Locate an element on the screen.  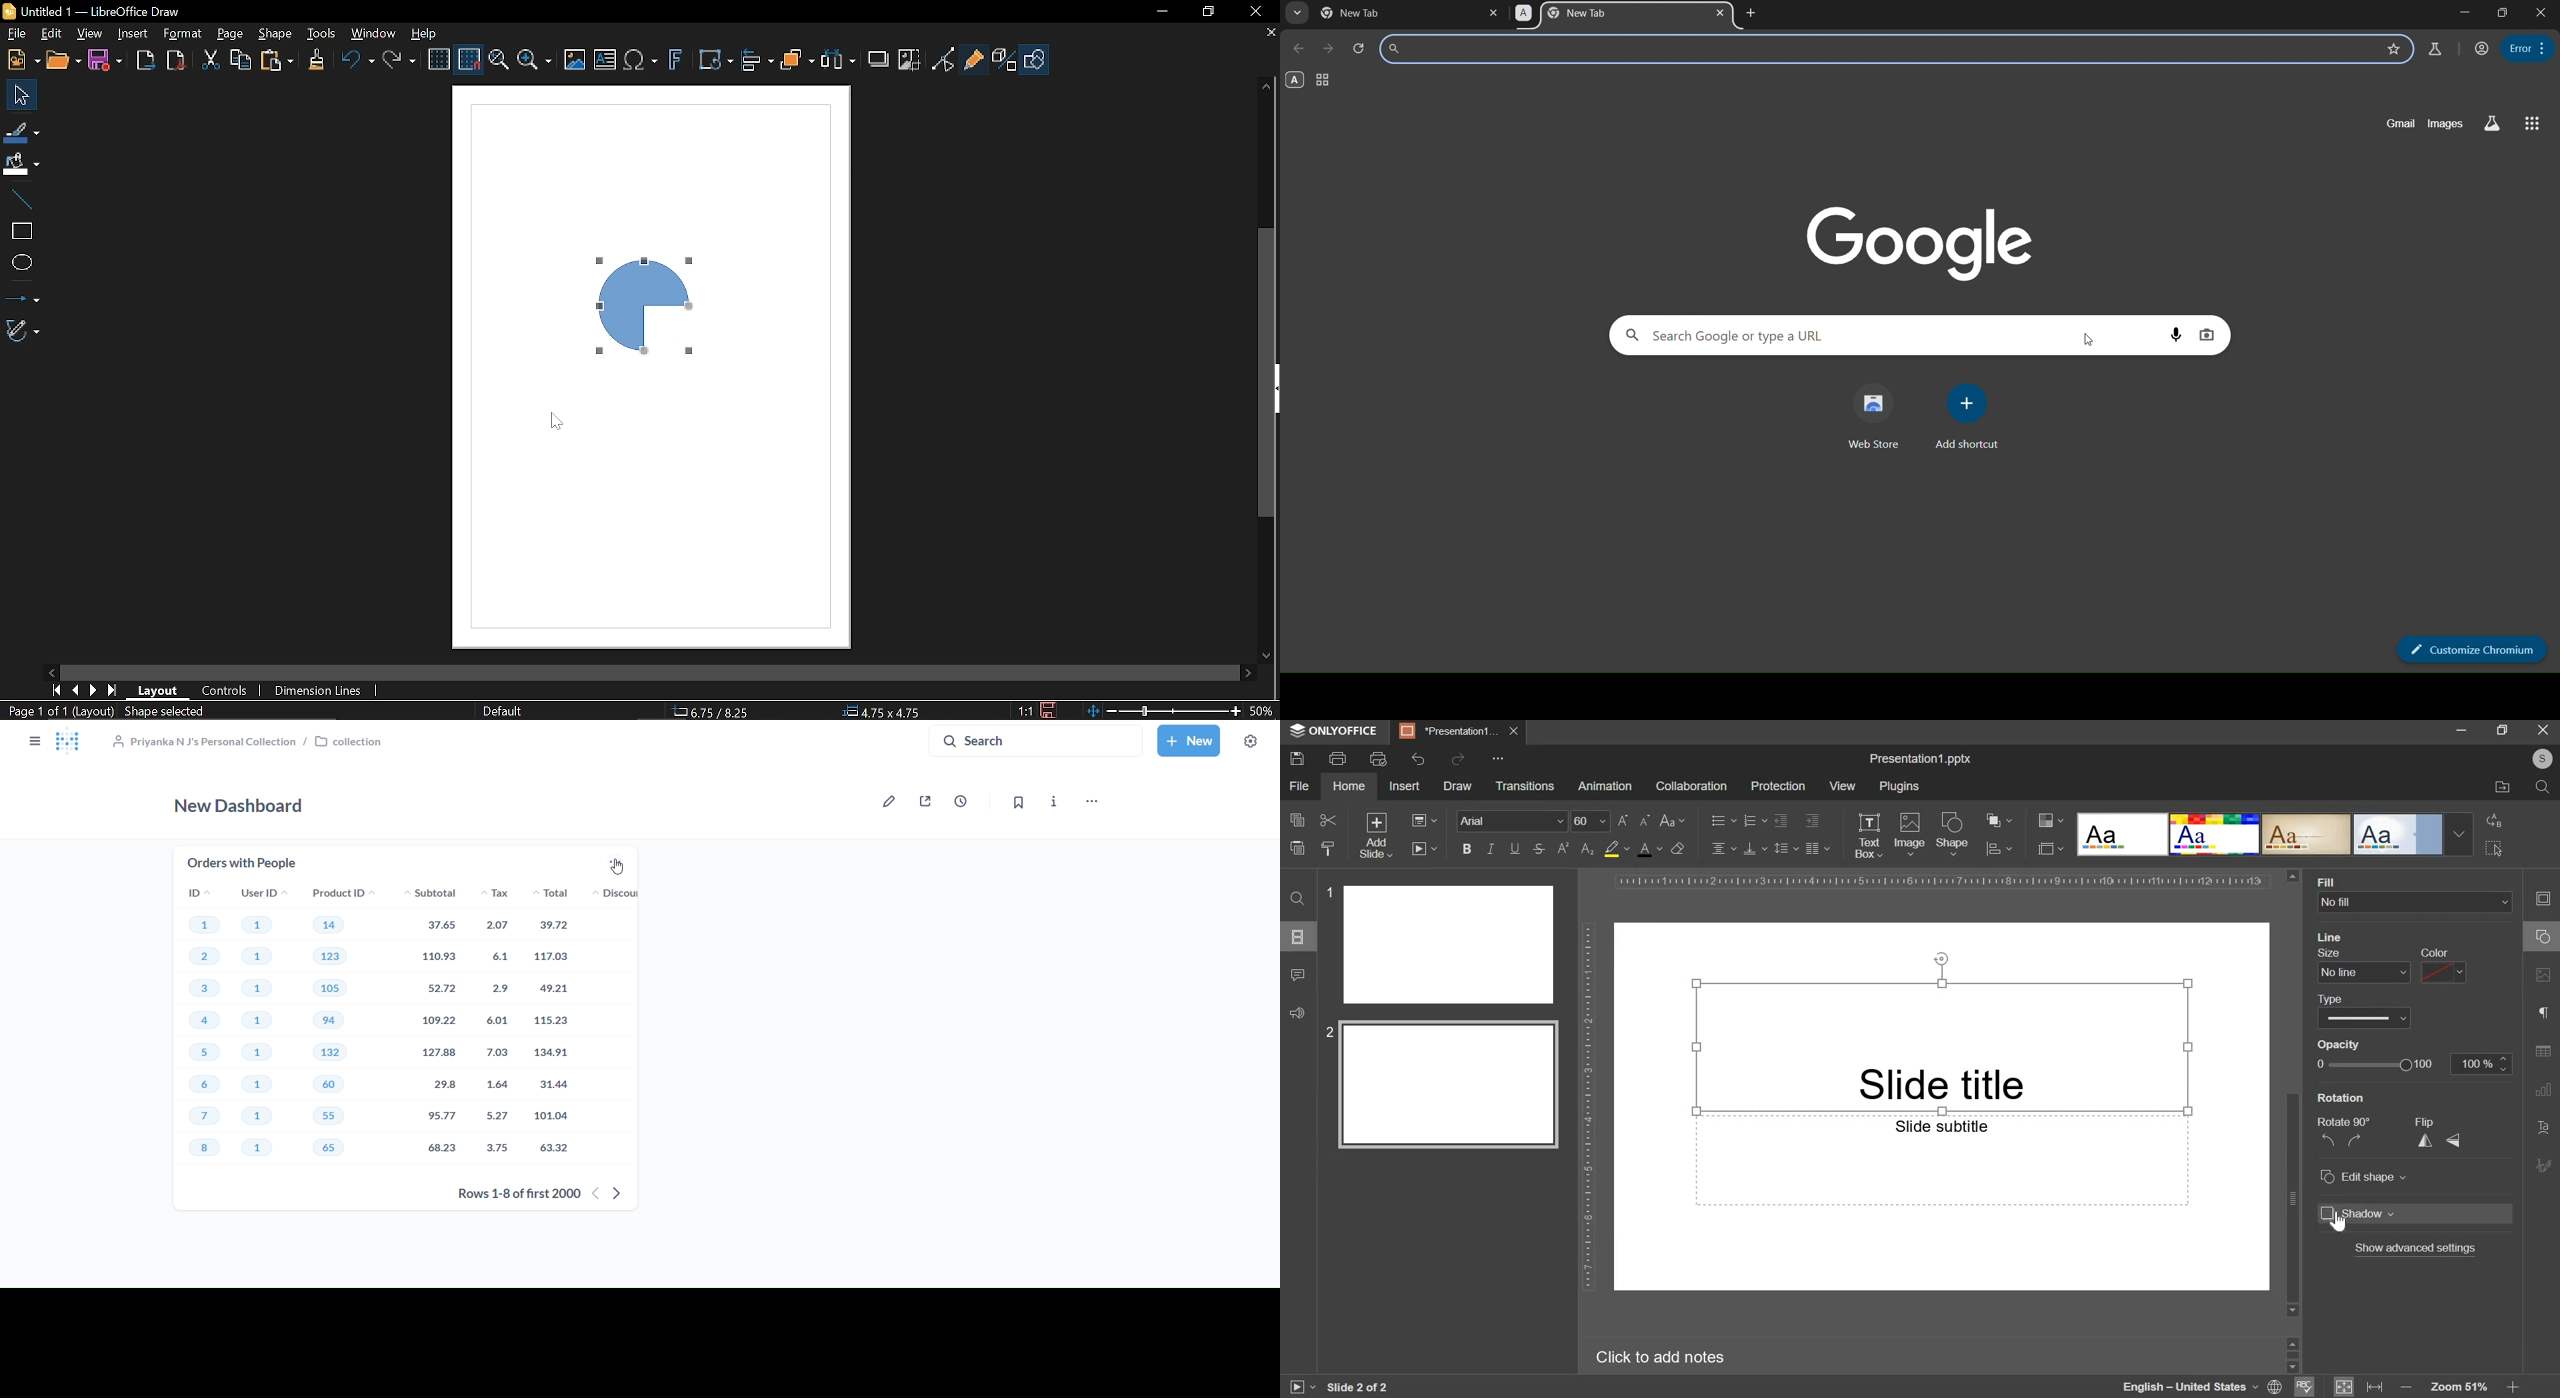
Line color is located at coordinates (22, 131).